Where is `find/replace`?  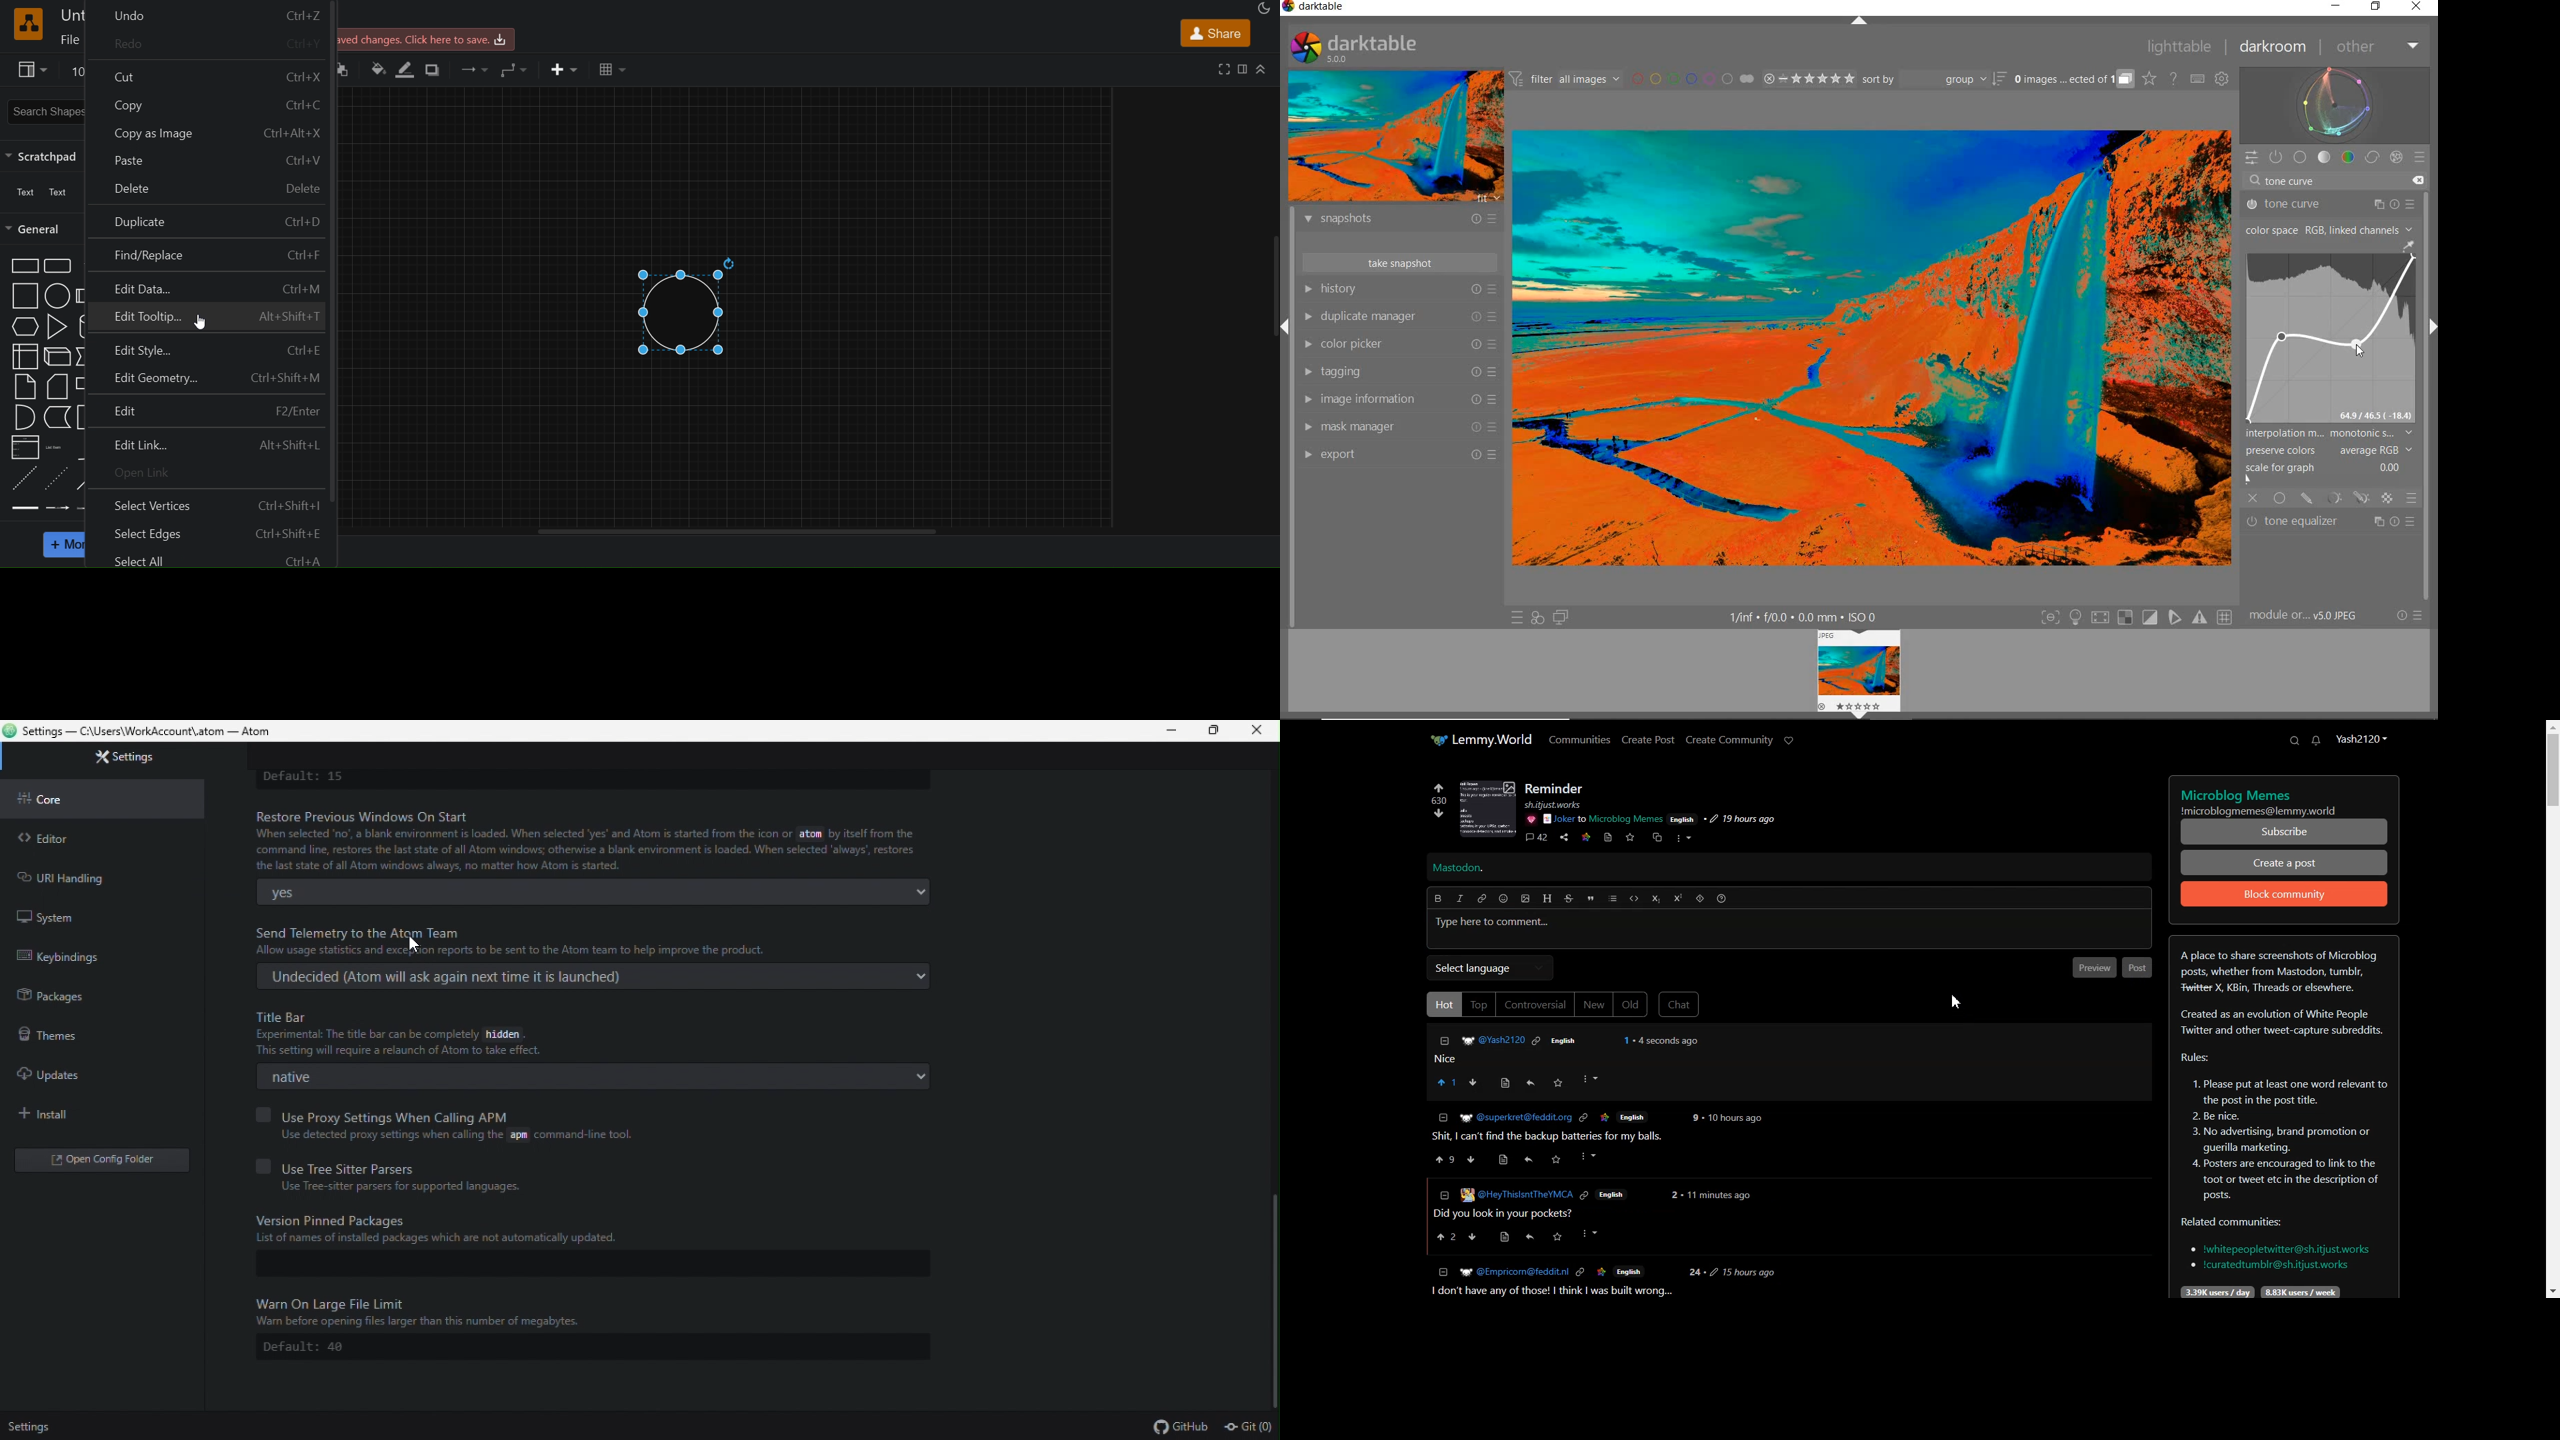 find/replace is located at coordinates (207, 257).